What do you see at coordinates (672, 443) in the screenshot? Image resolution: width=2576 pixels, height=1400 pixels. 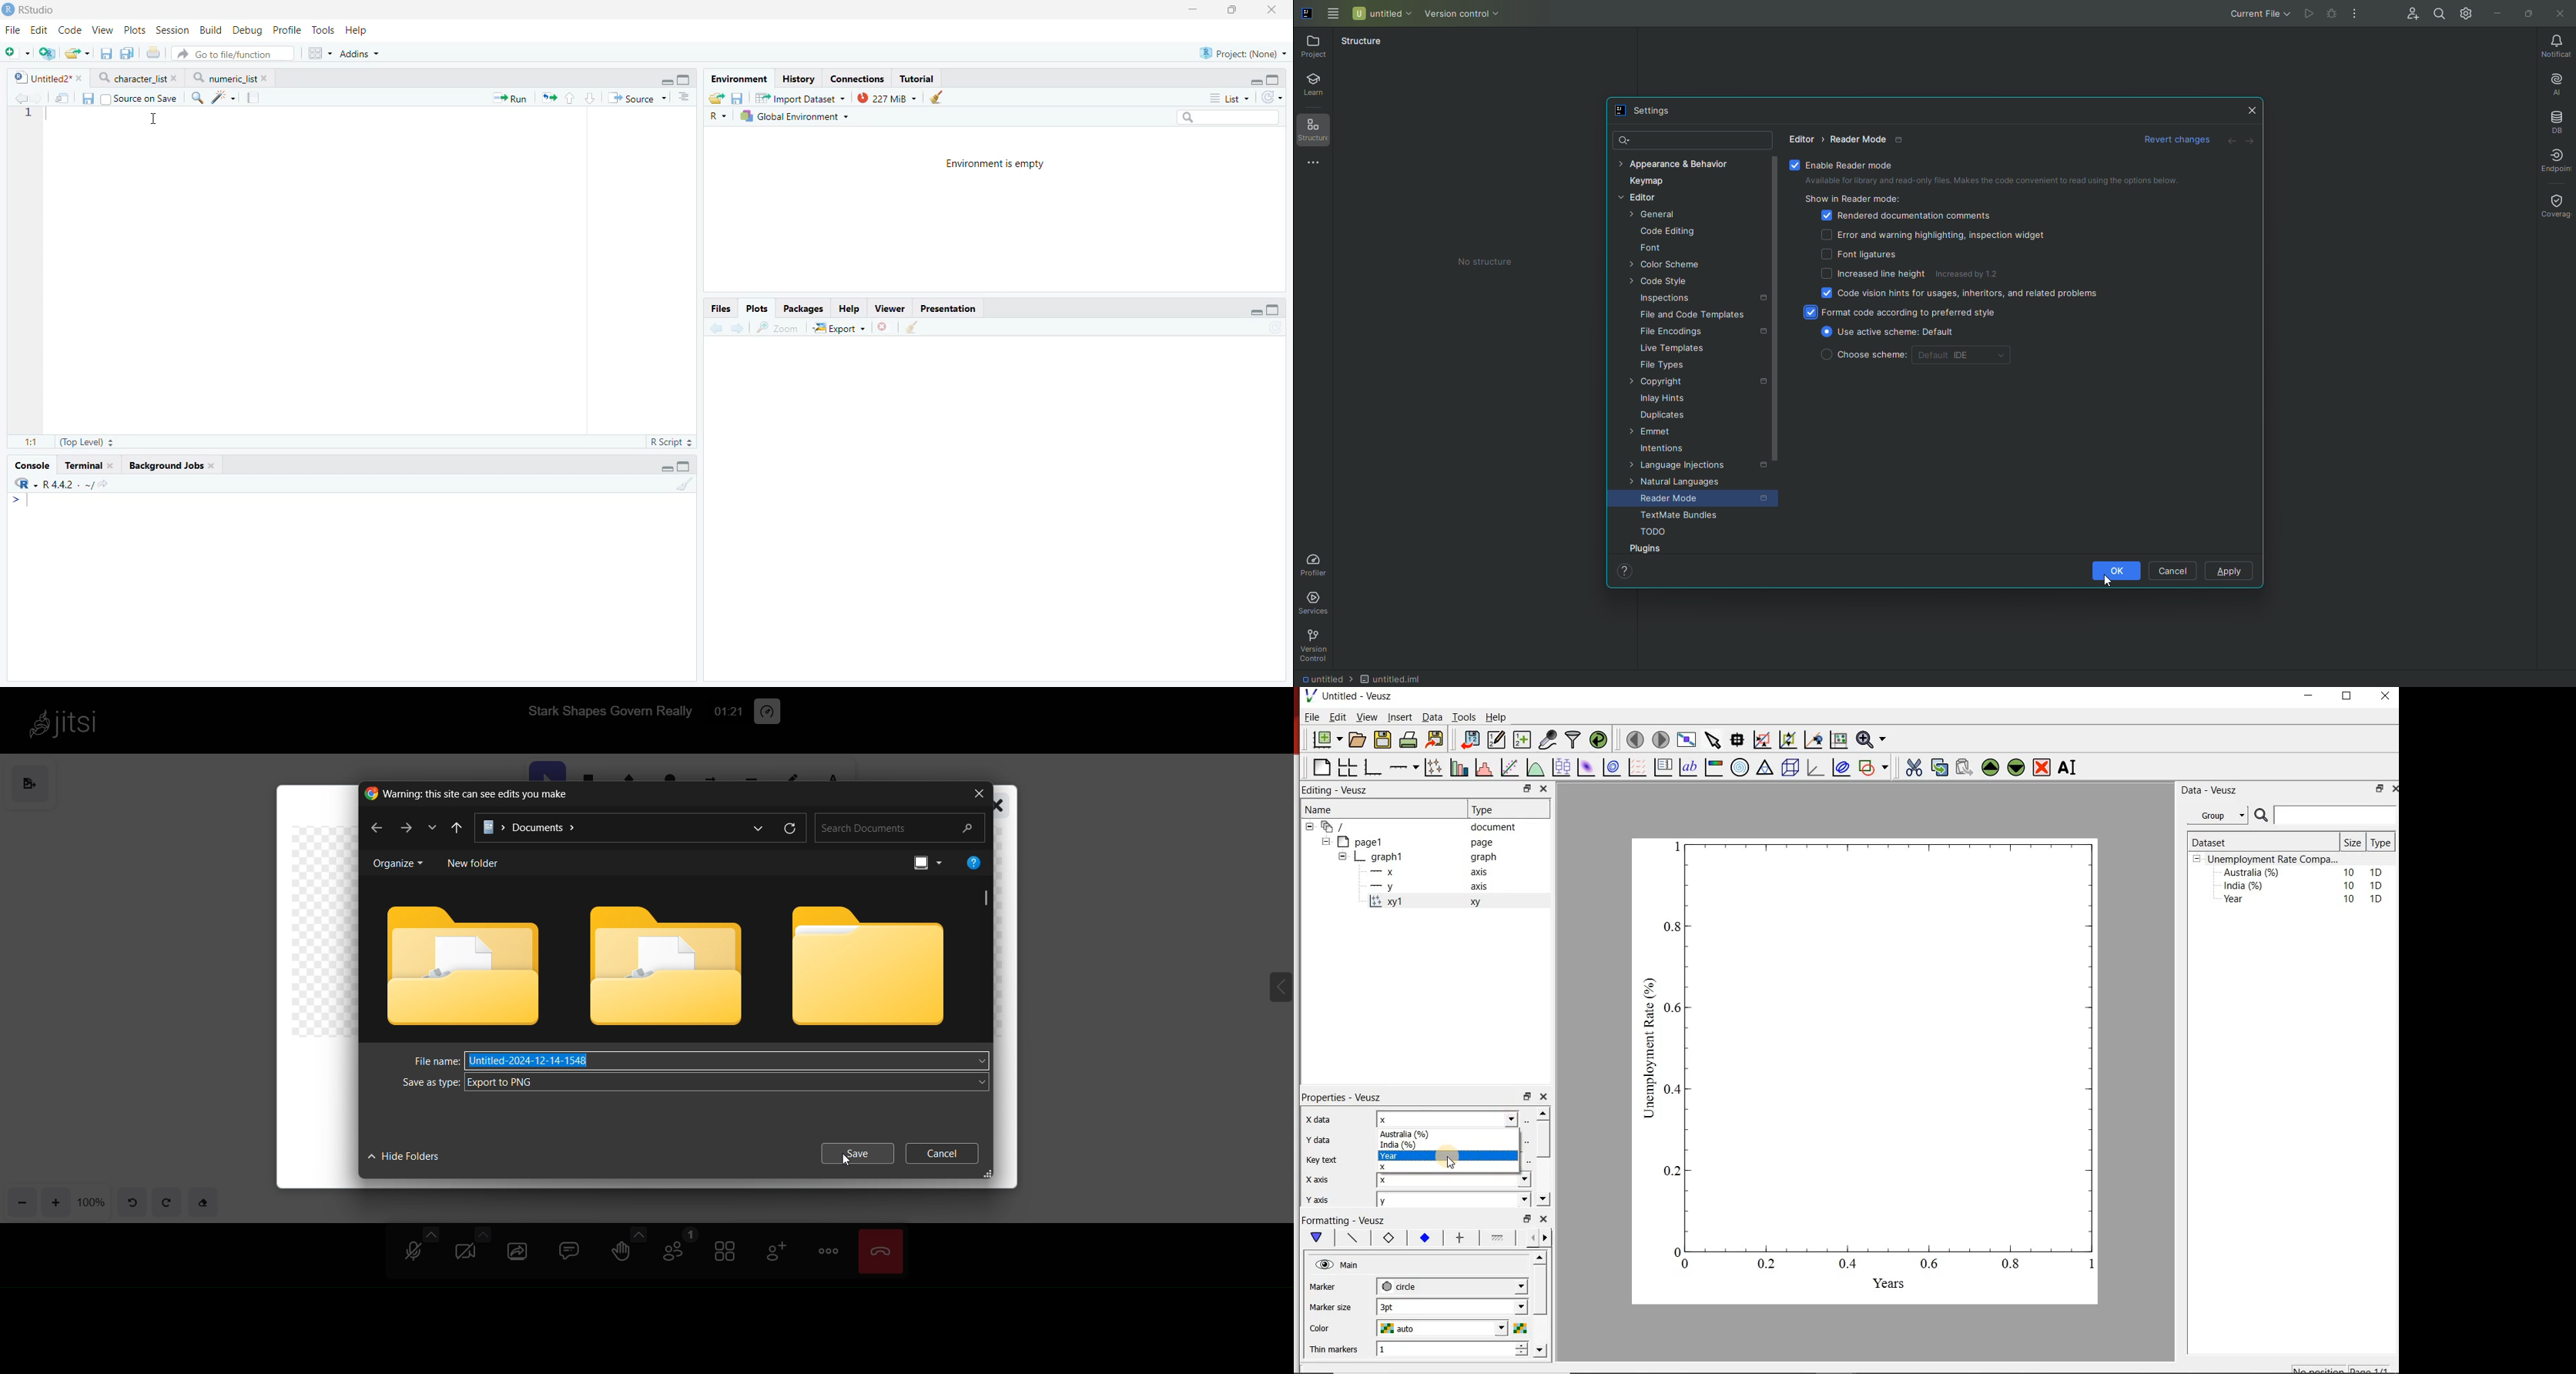 I see `R Script` at bounding box center [672, 443].